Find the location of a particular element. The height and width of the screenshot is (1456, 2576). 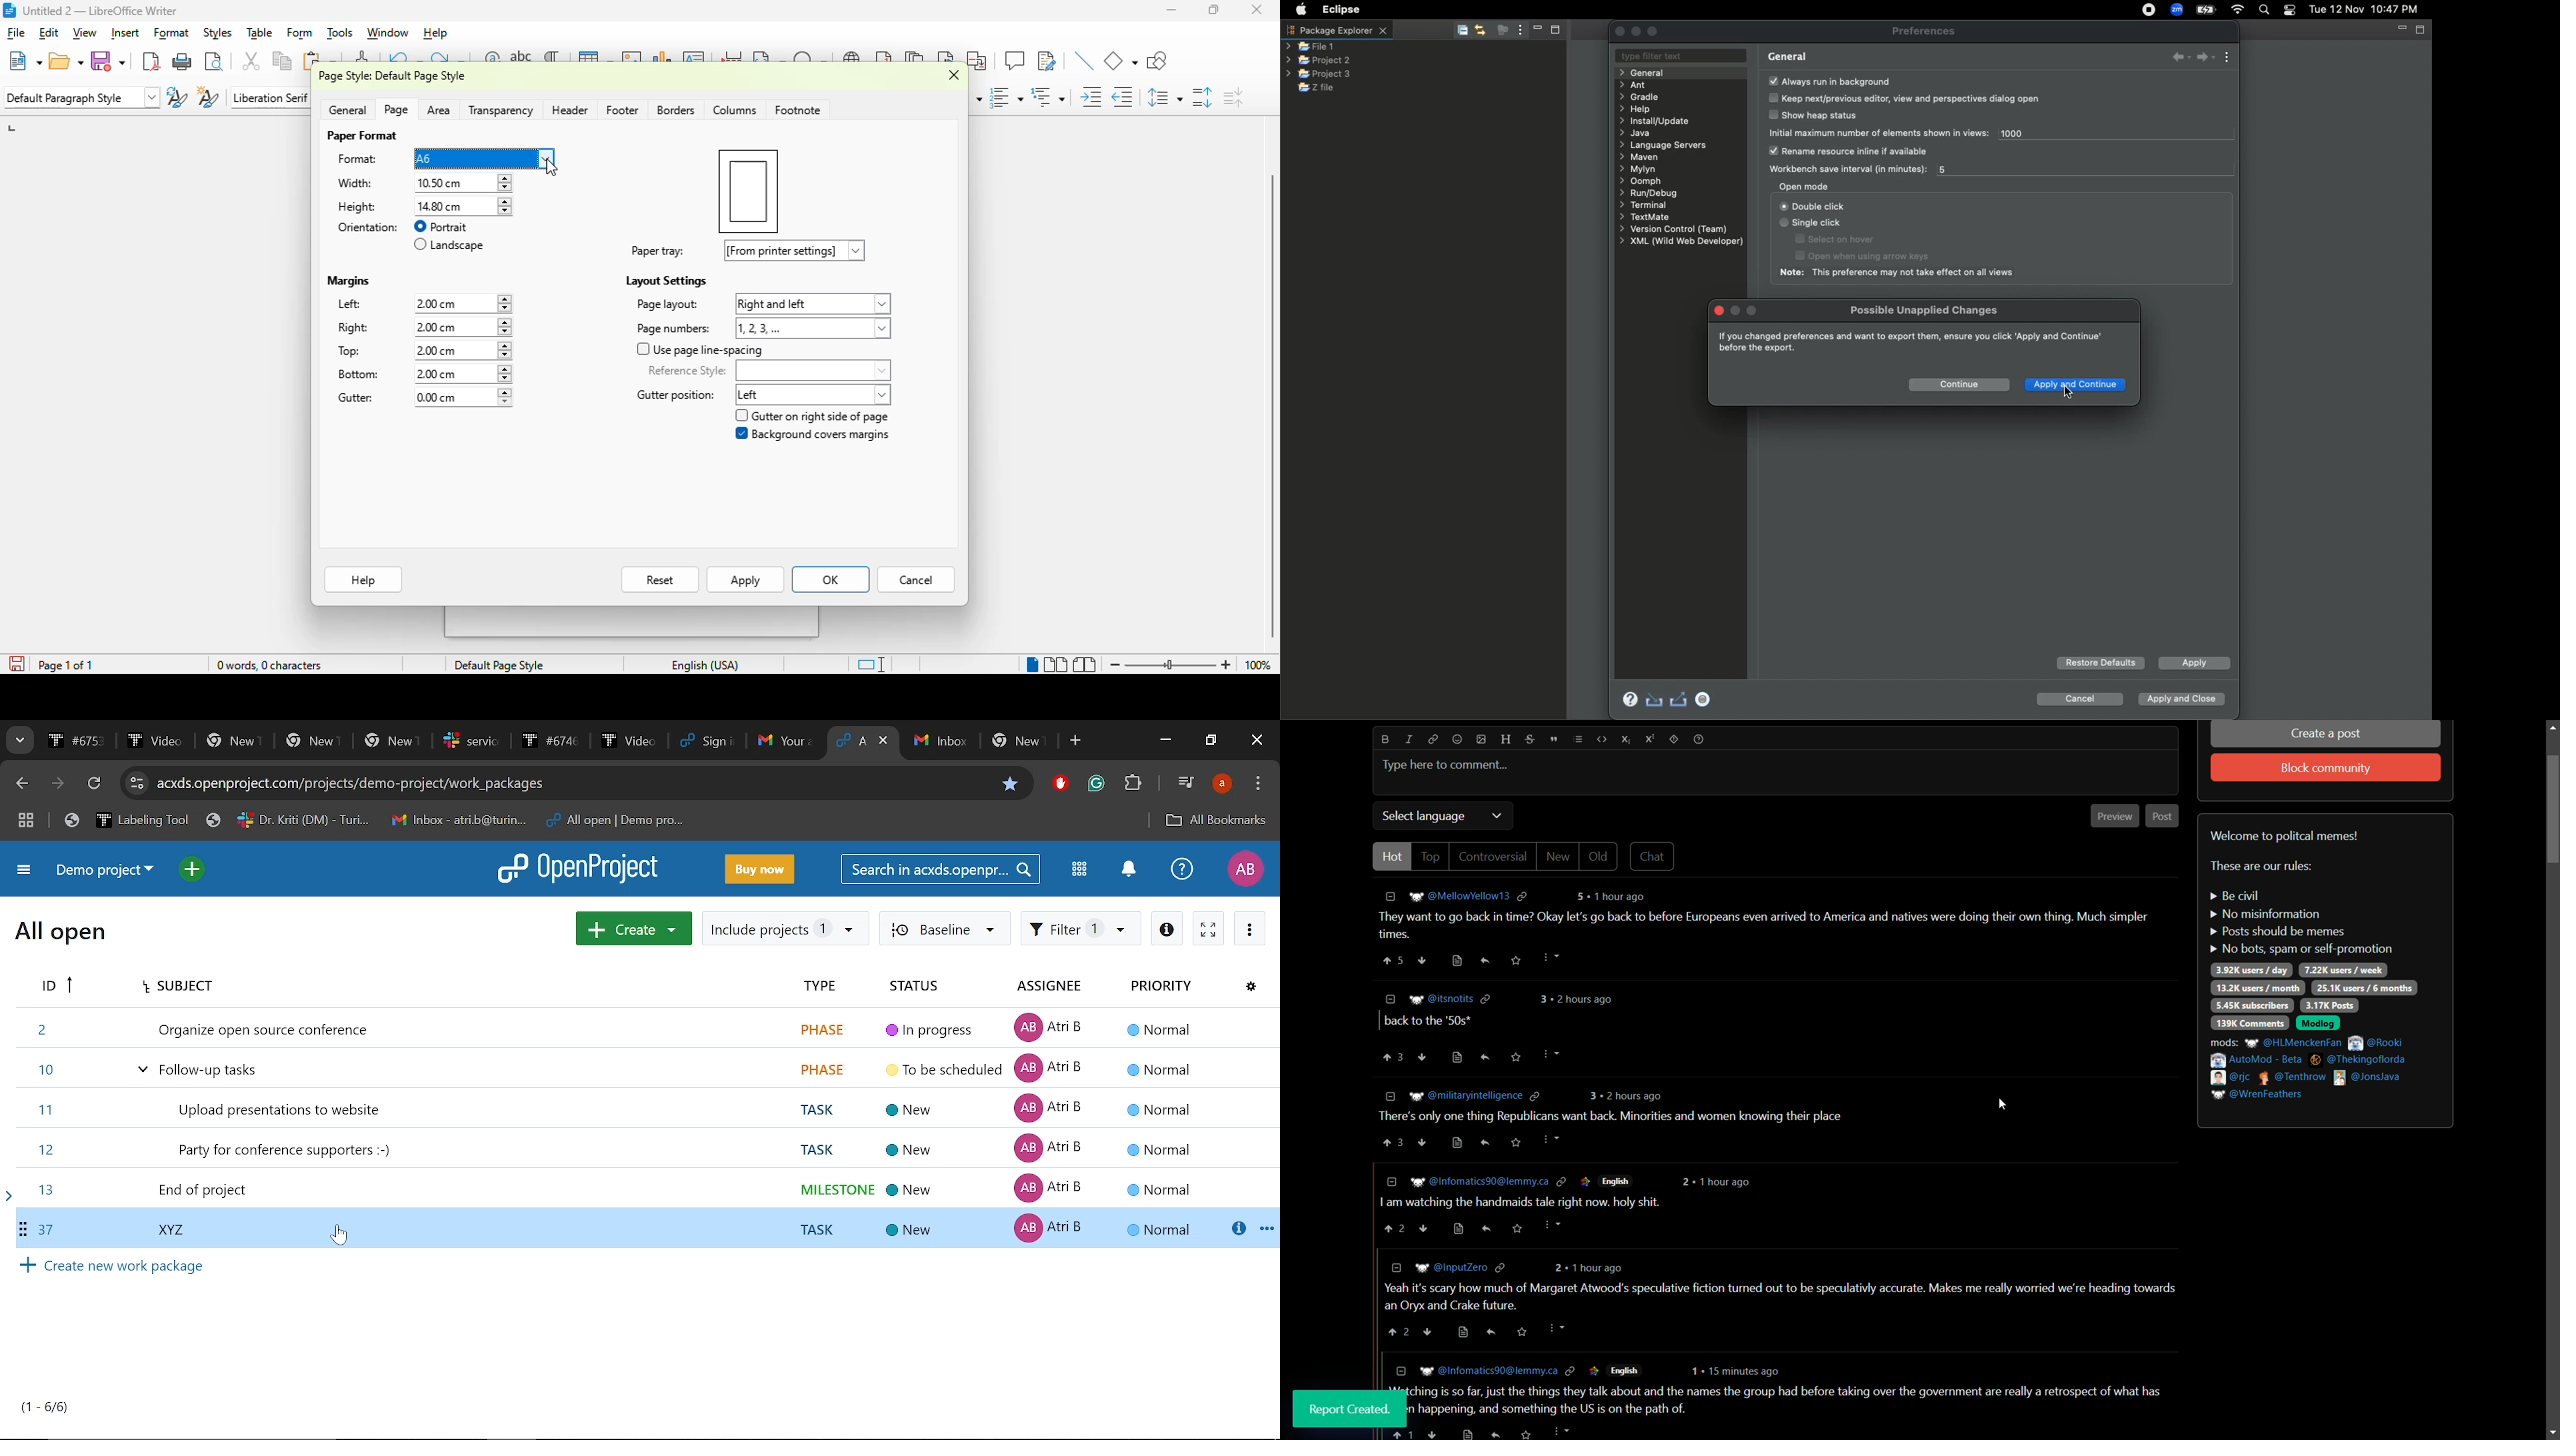

Profile is located at coordinates (1245, 869).